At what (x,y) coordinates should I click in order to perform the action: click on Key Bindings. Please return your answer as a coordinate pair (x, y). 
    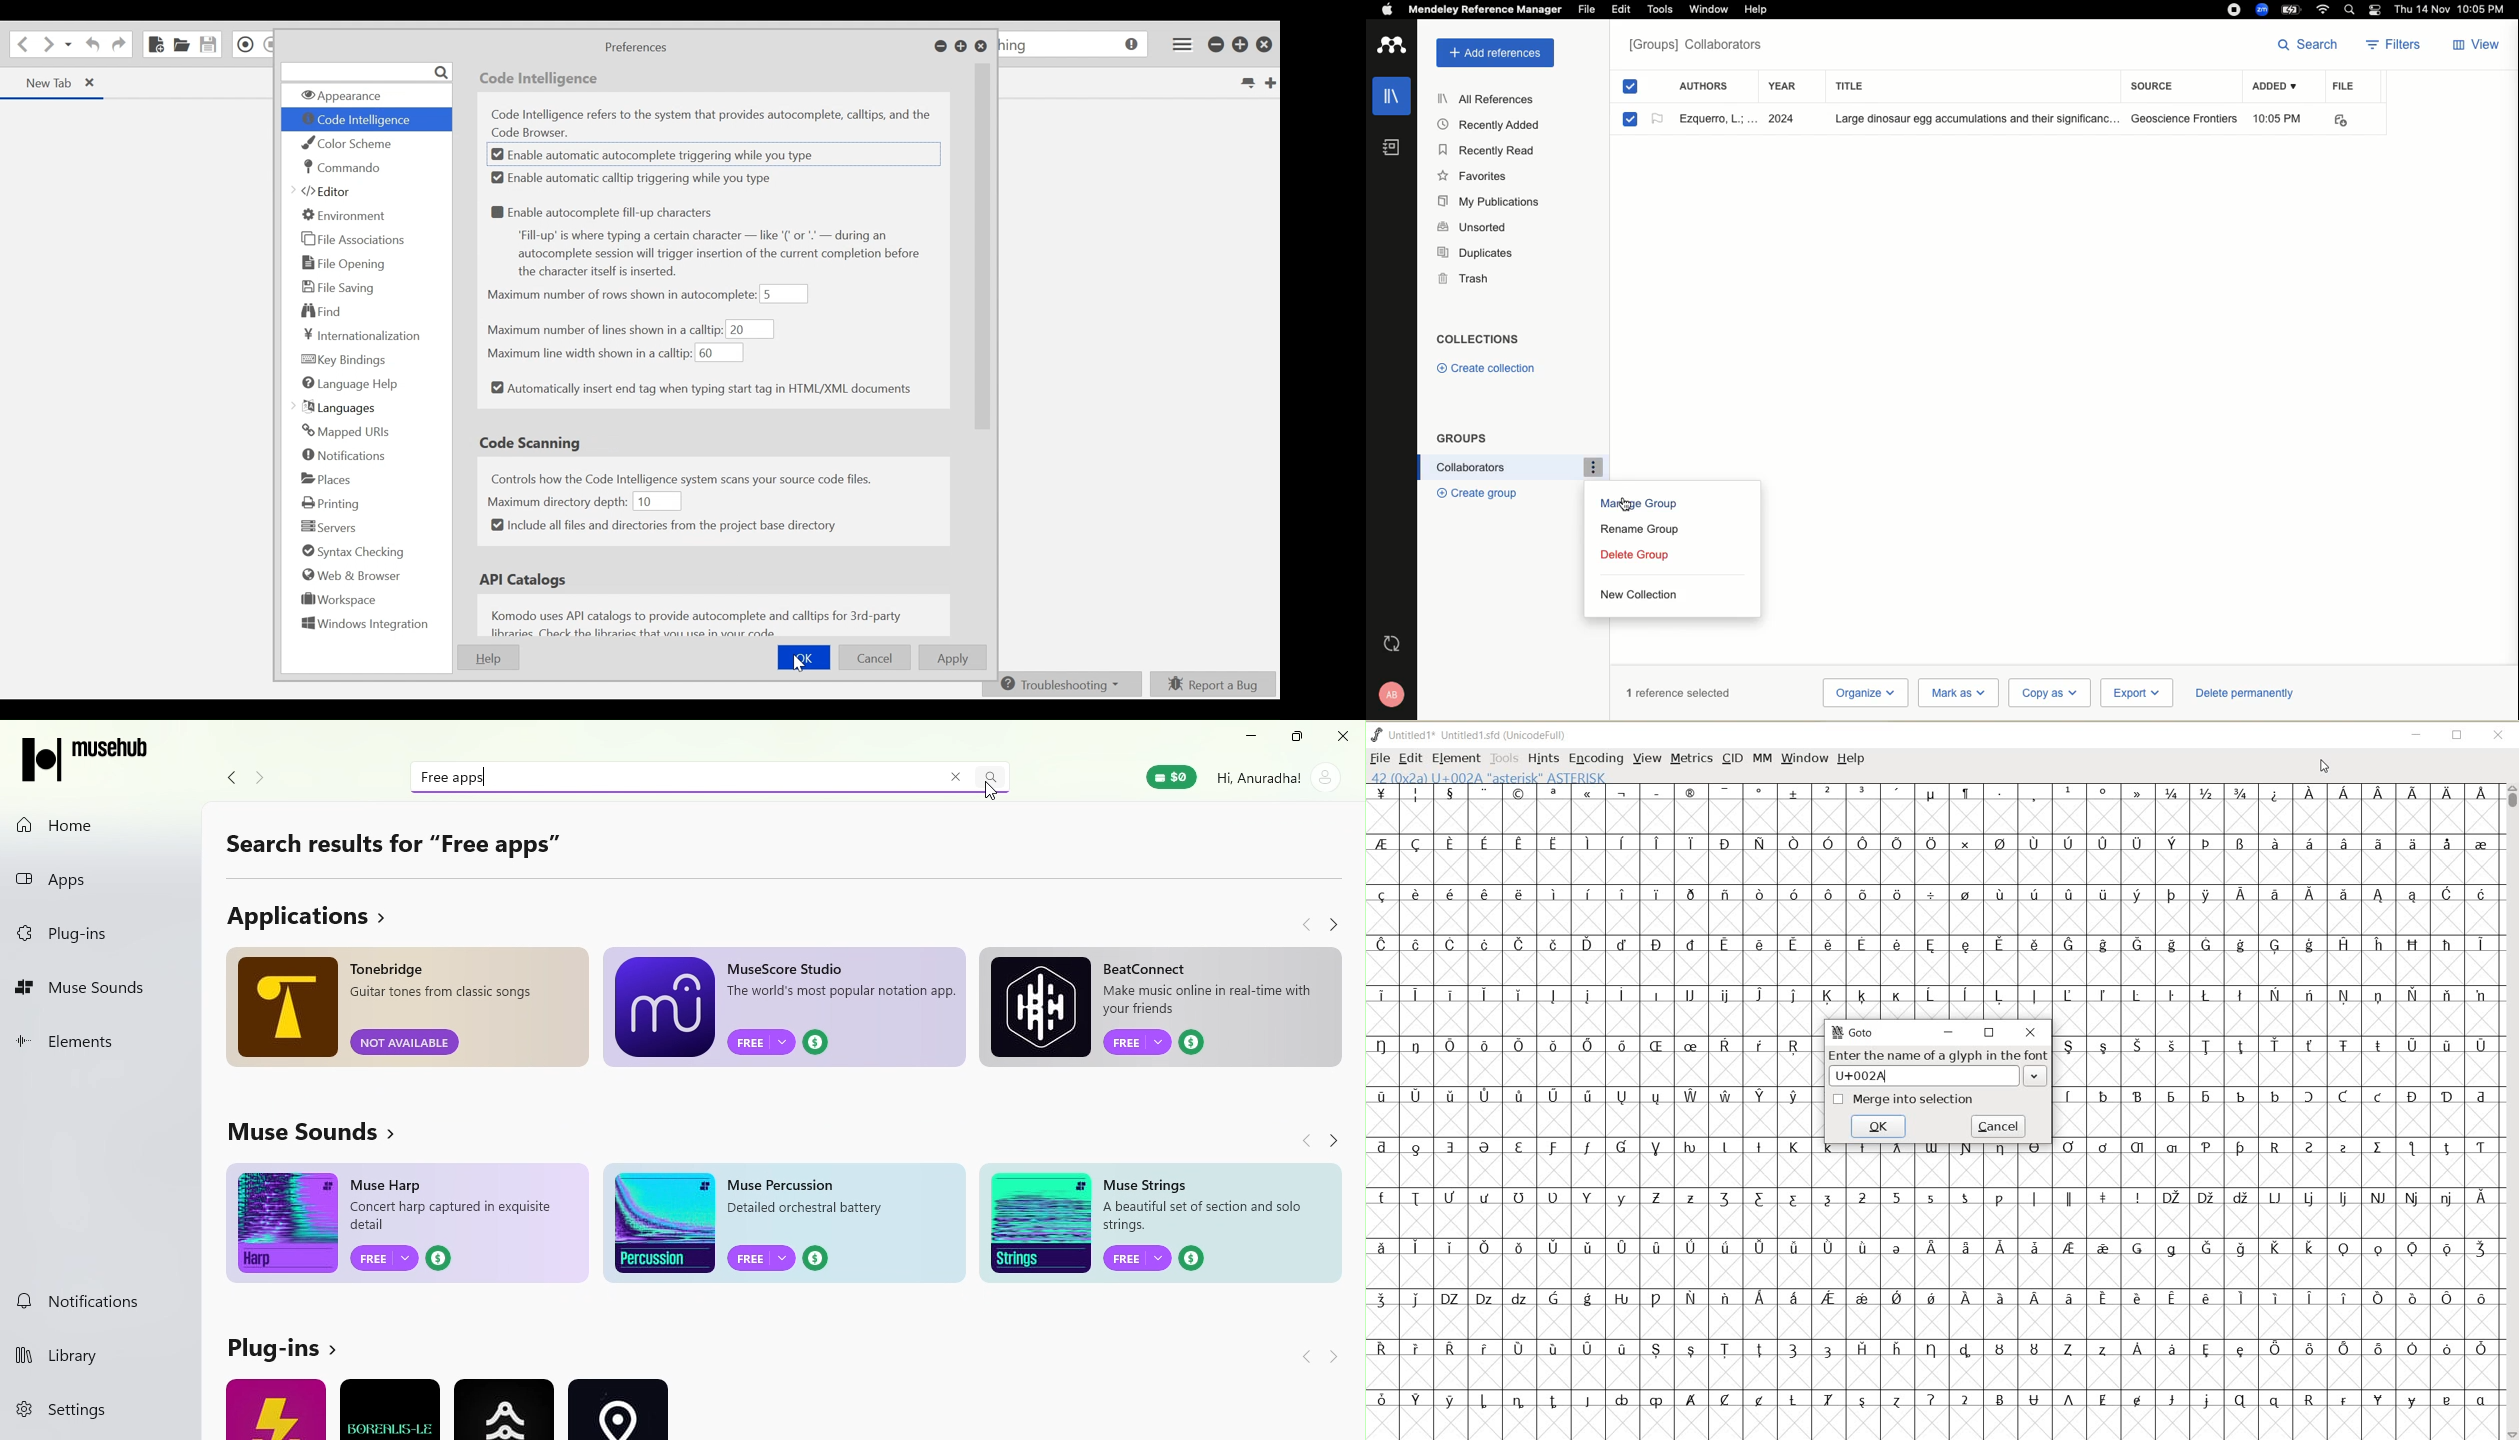
    Looking at the image, I should click on (345, 359).